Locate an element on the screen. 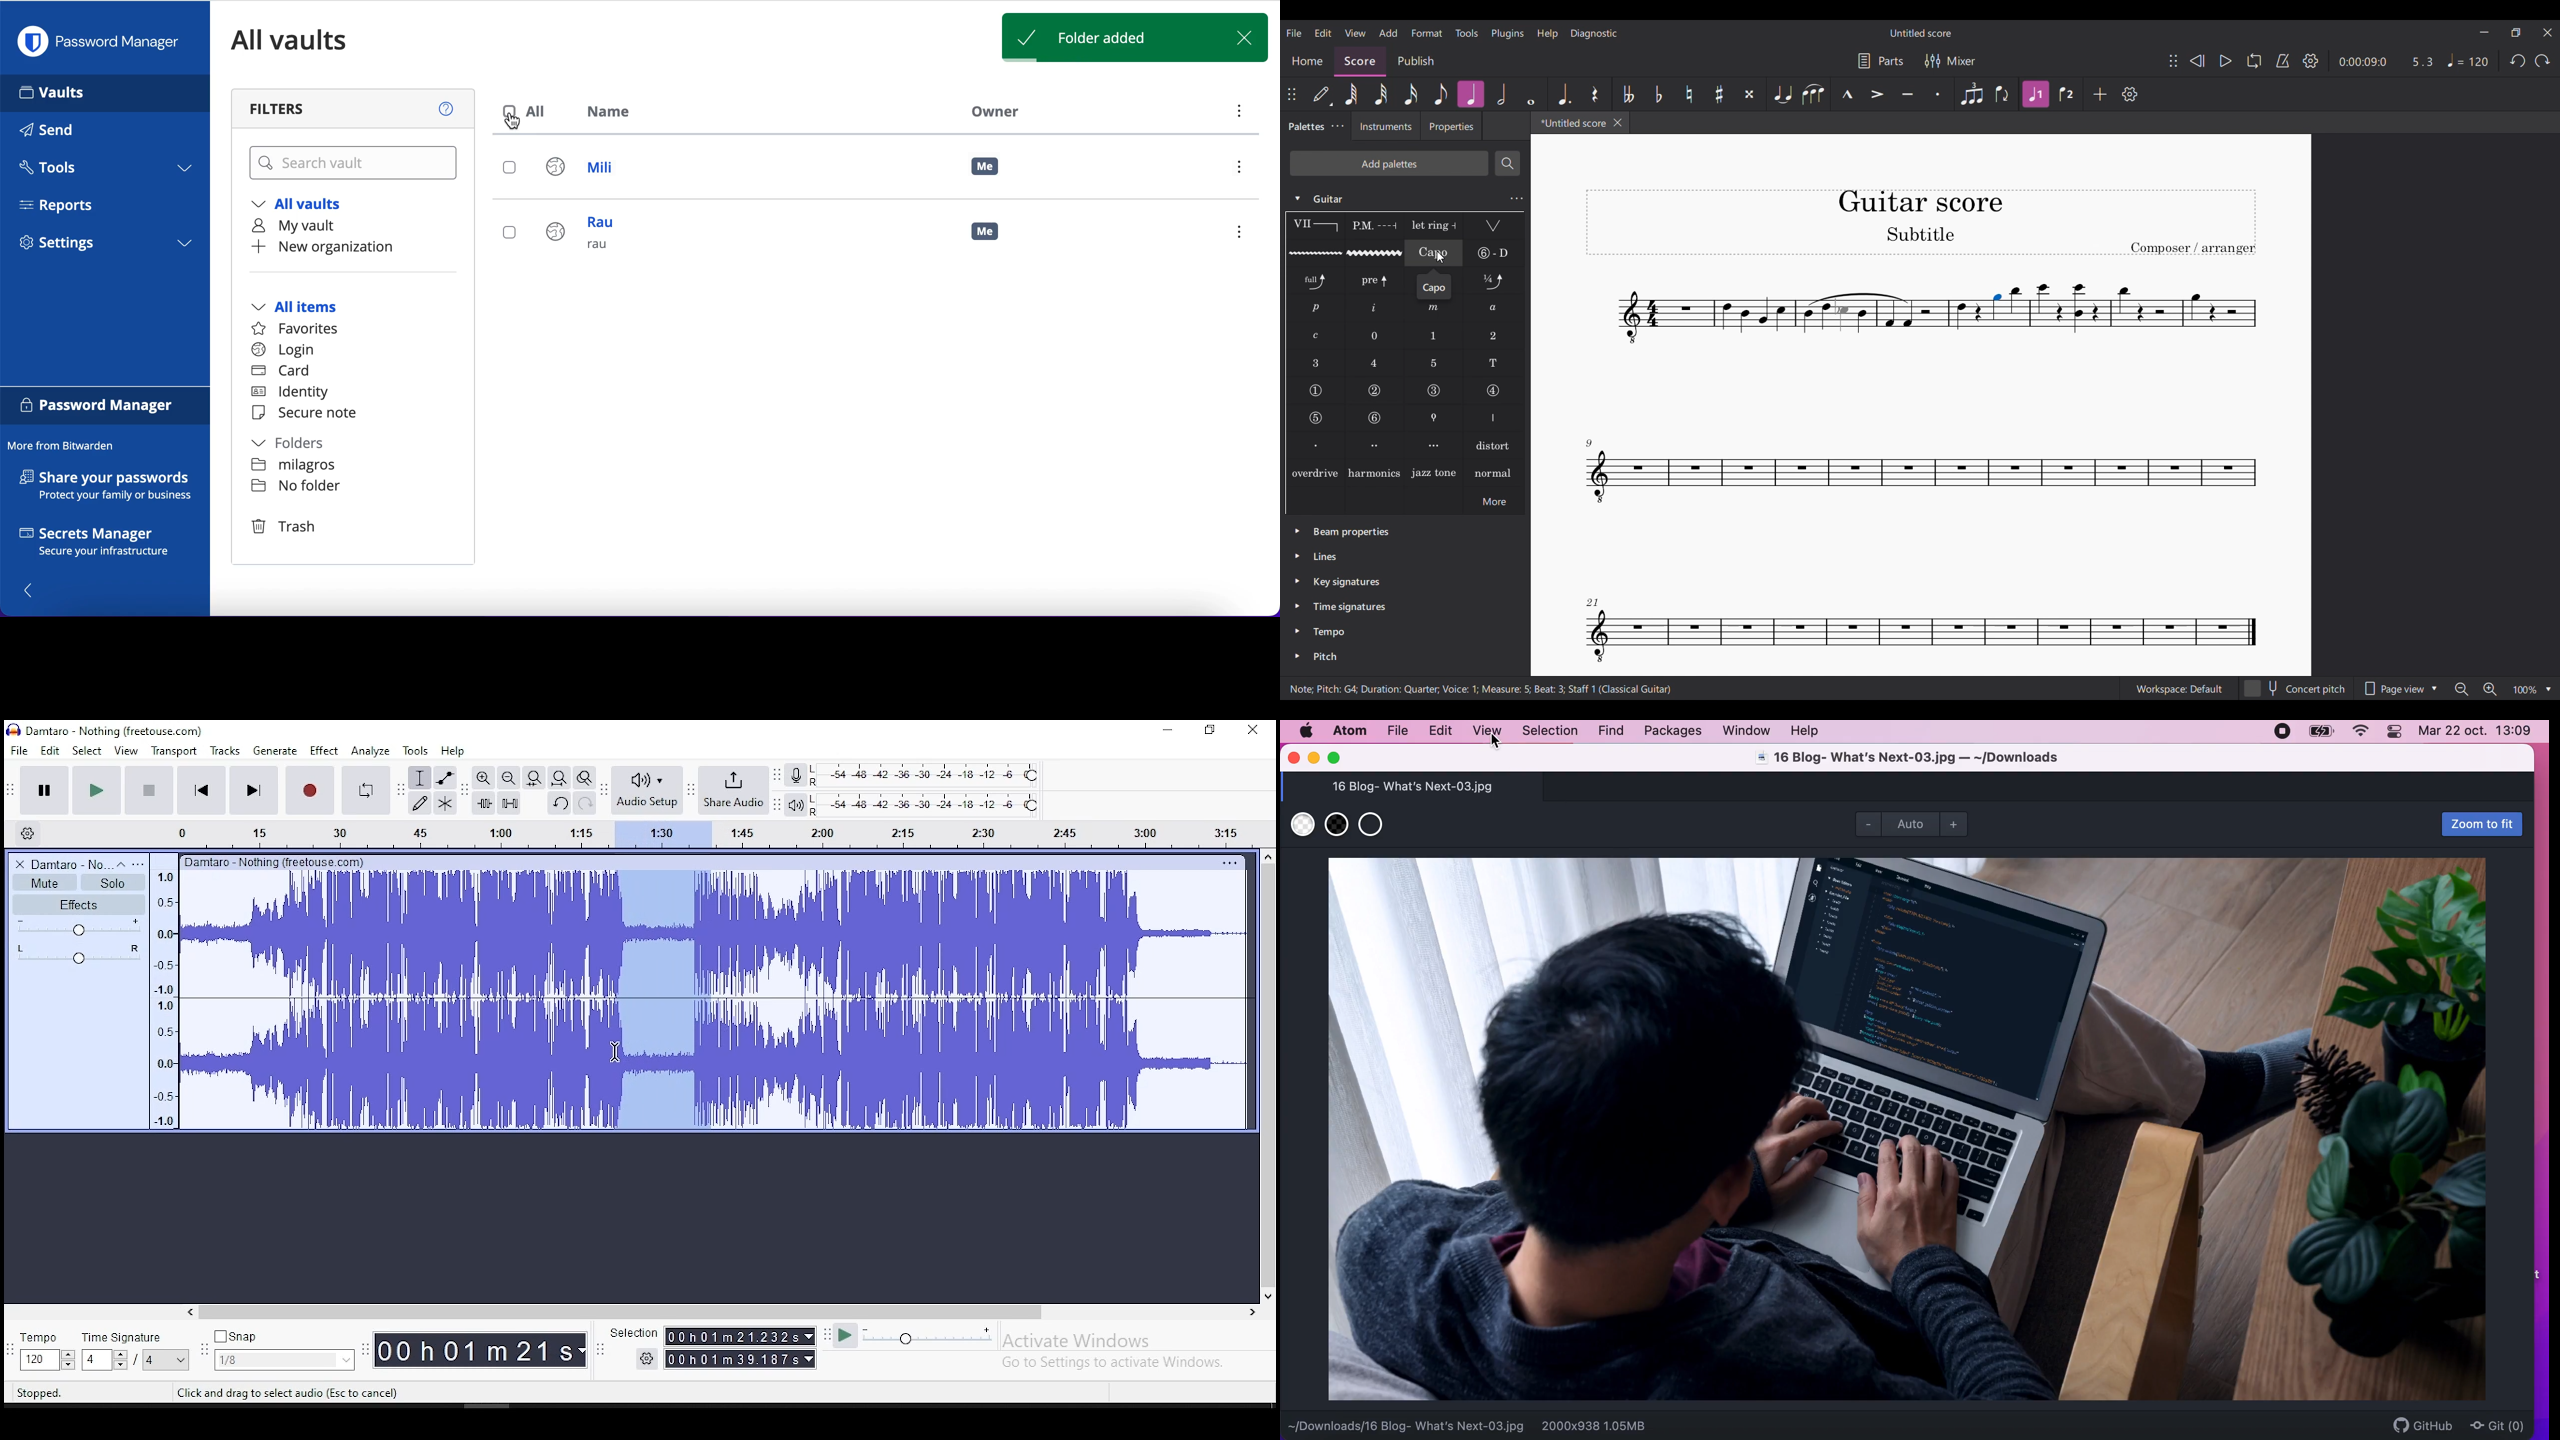 The width and height of the screenshot is (2576, 1456). LH guitar fingering 3 is located at coordinates (1315, 363).